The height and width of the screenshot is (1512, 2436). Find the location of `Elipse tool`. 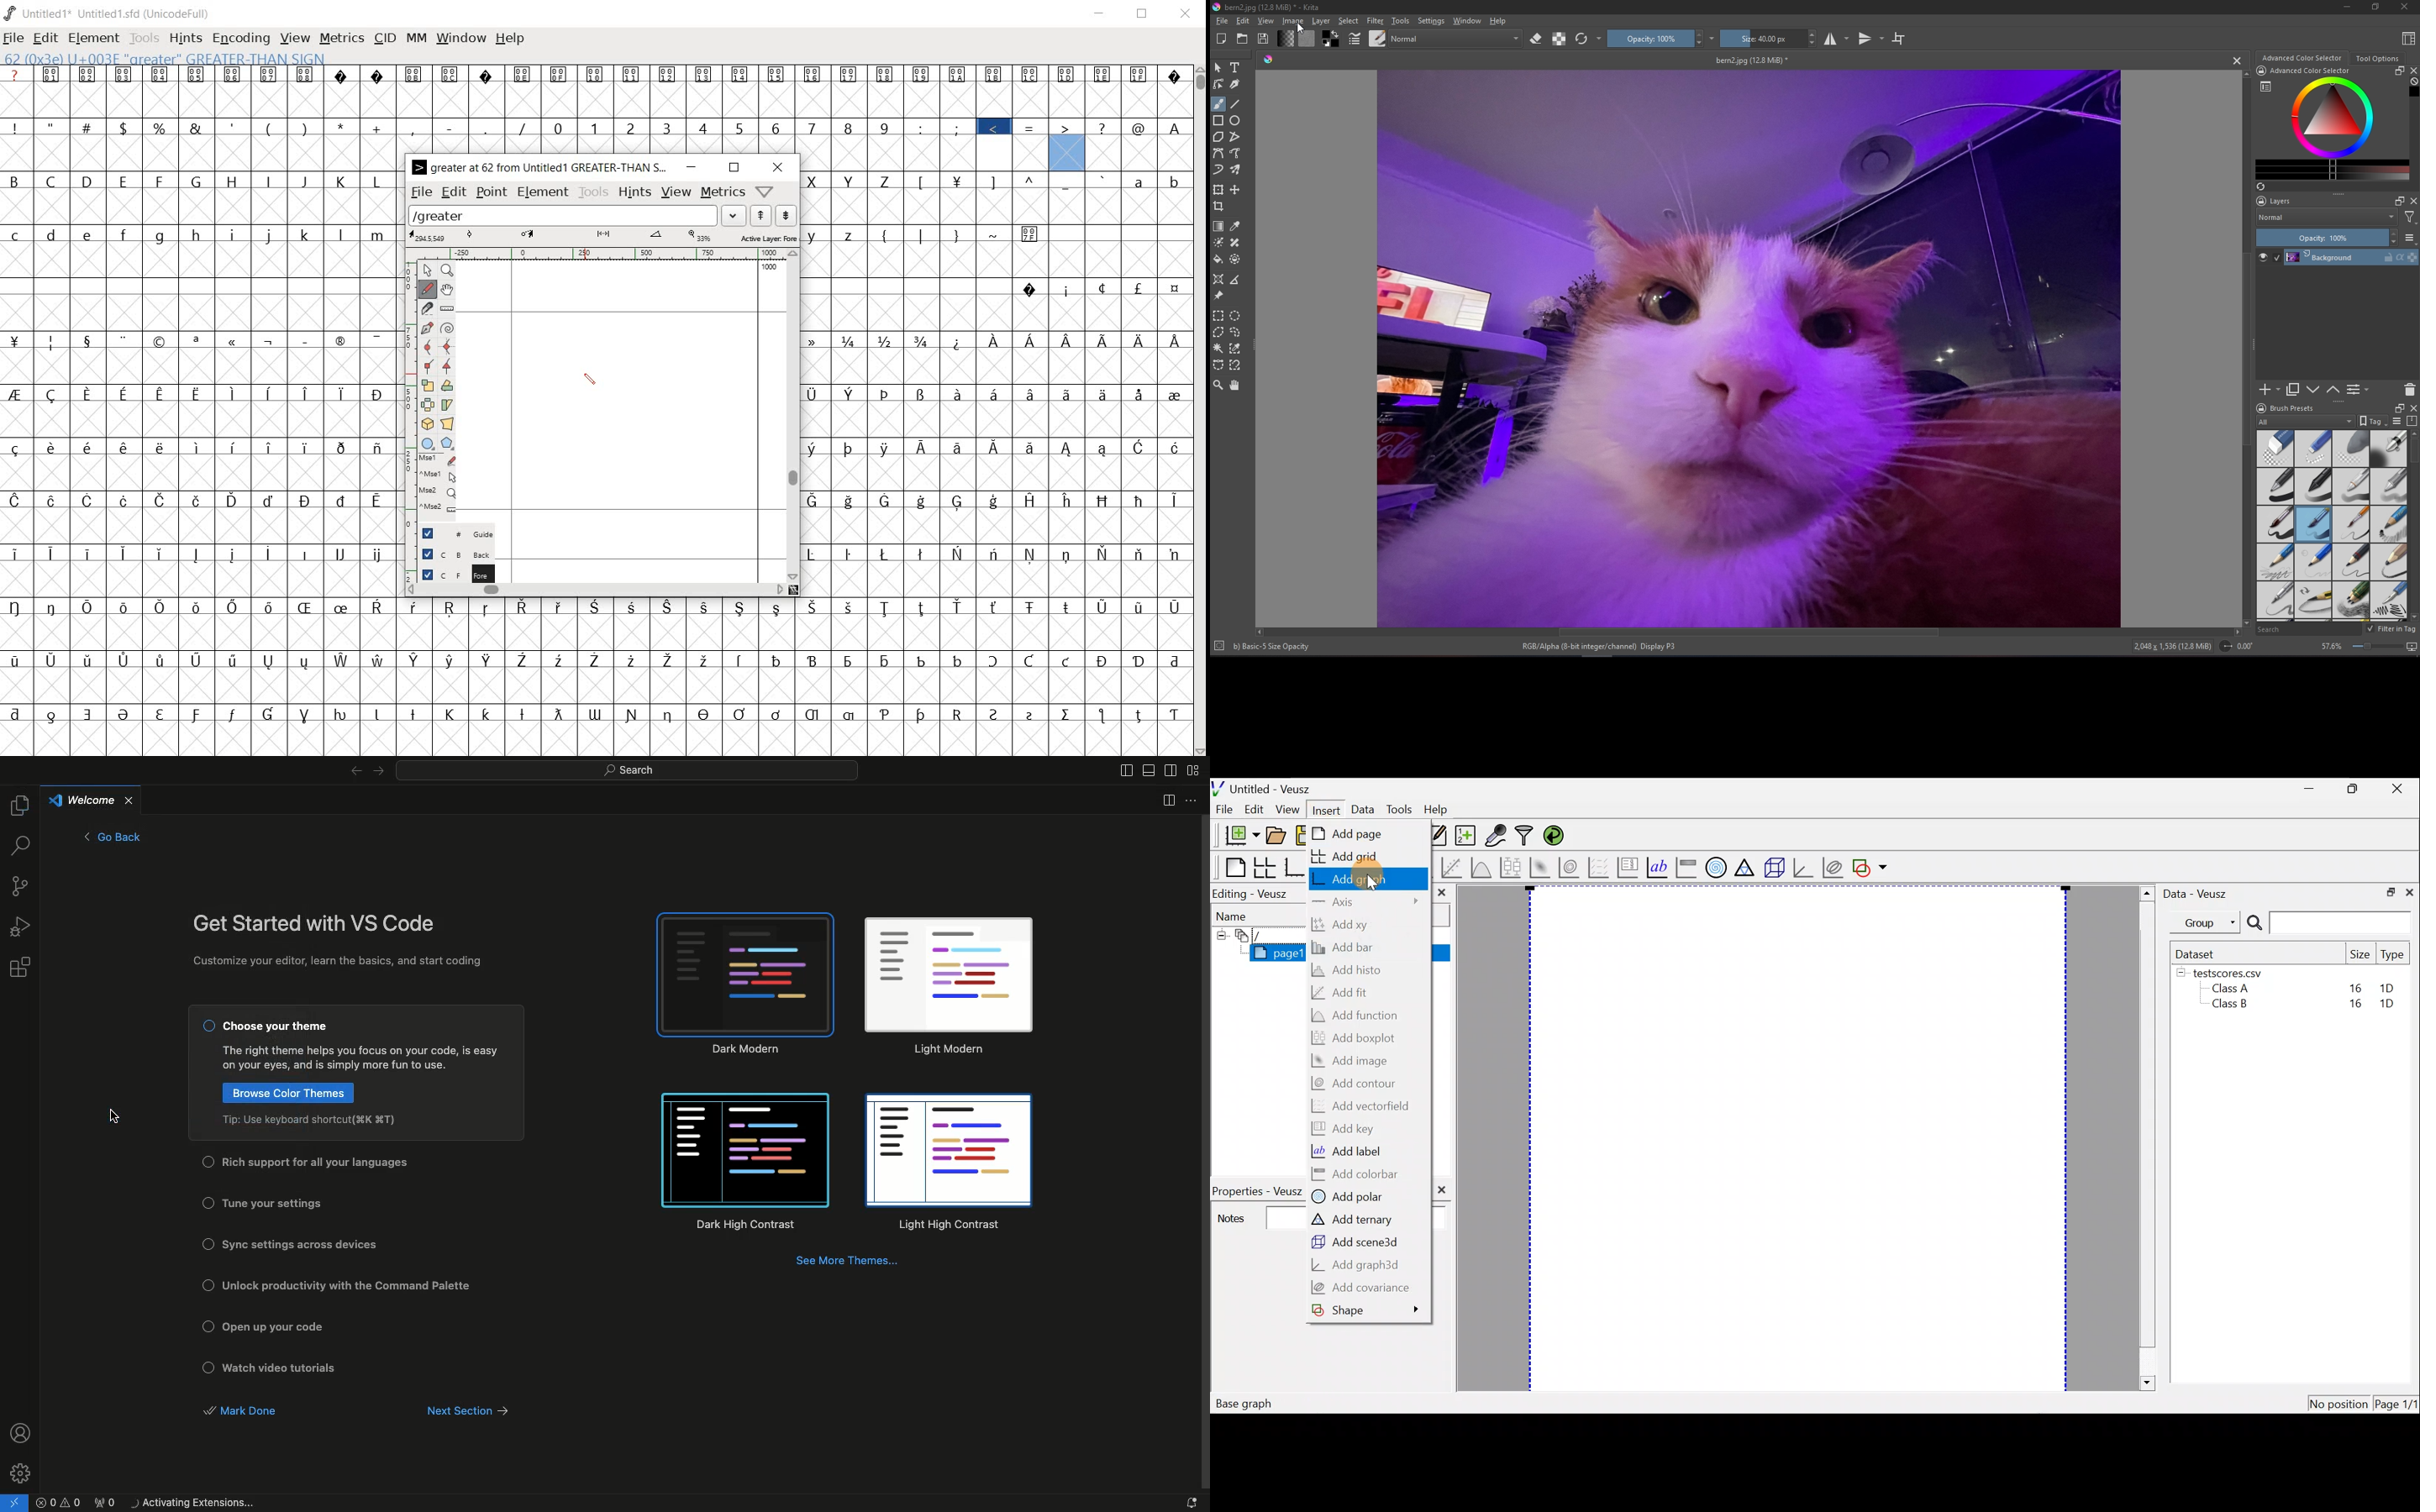

Elipse tool is located at coordinates (1235, 120).